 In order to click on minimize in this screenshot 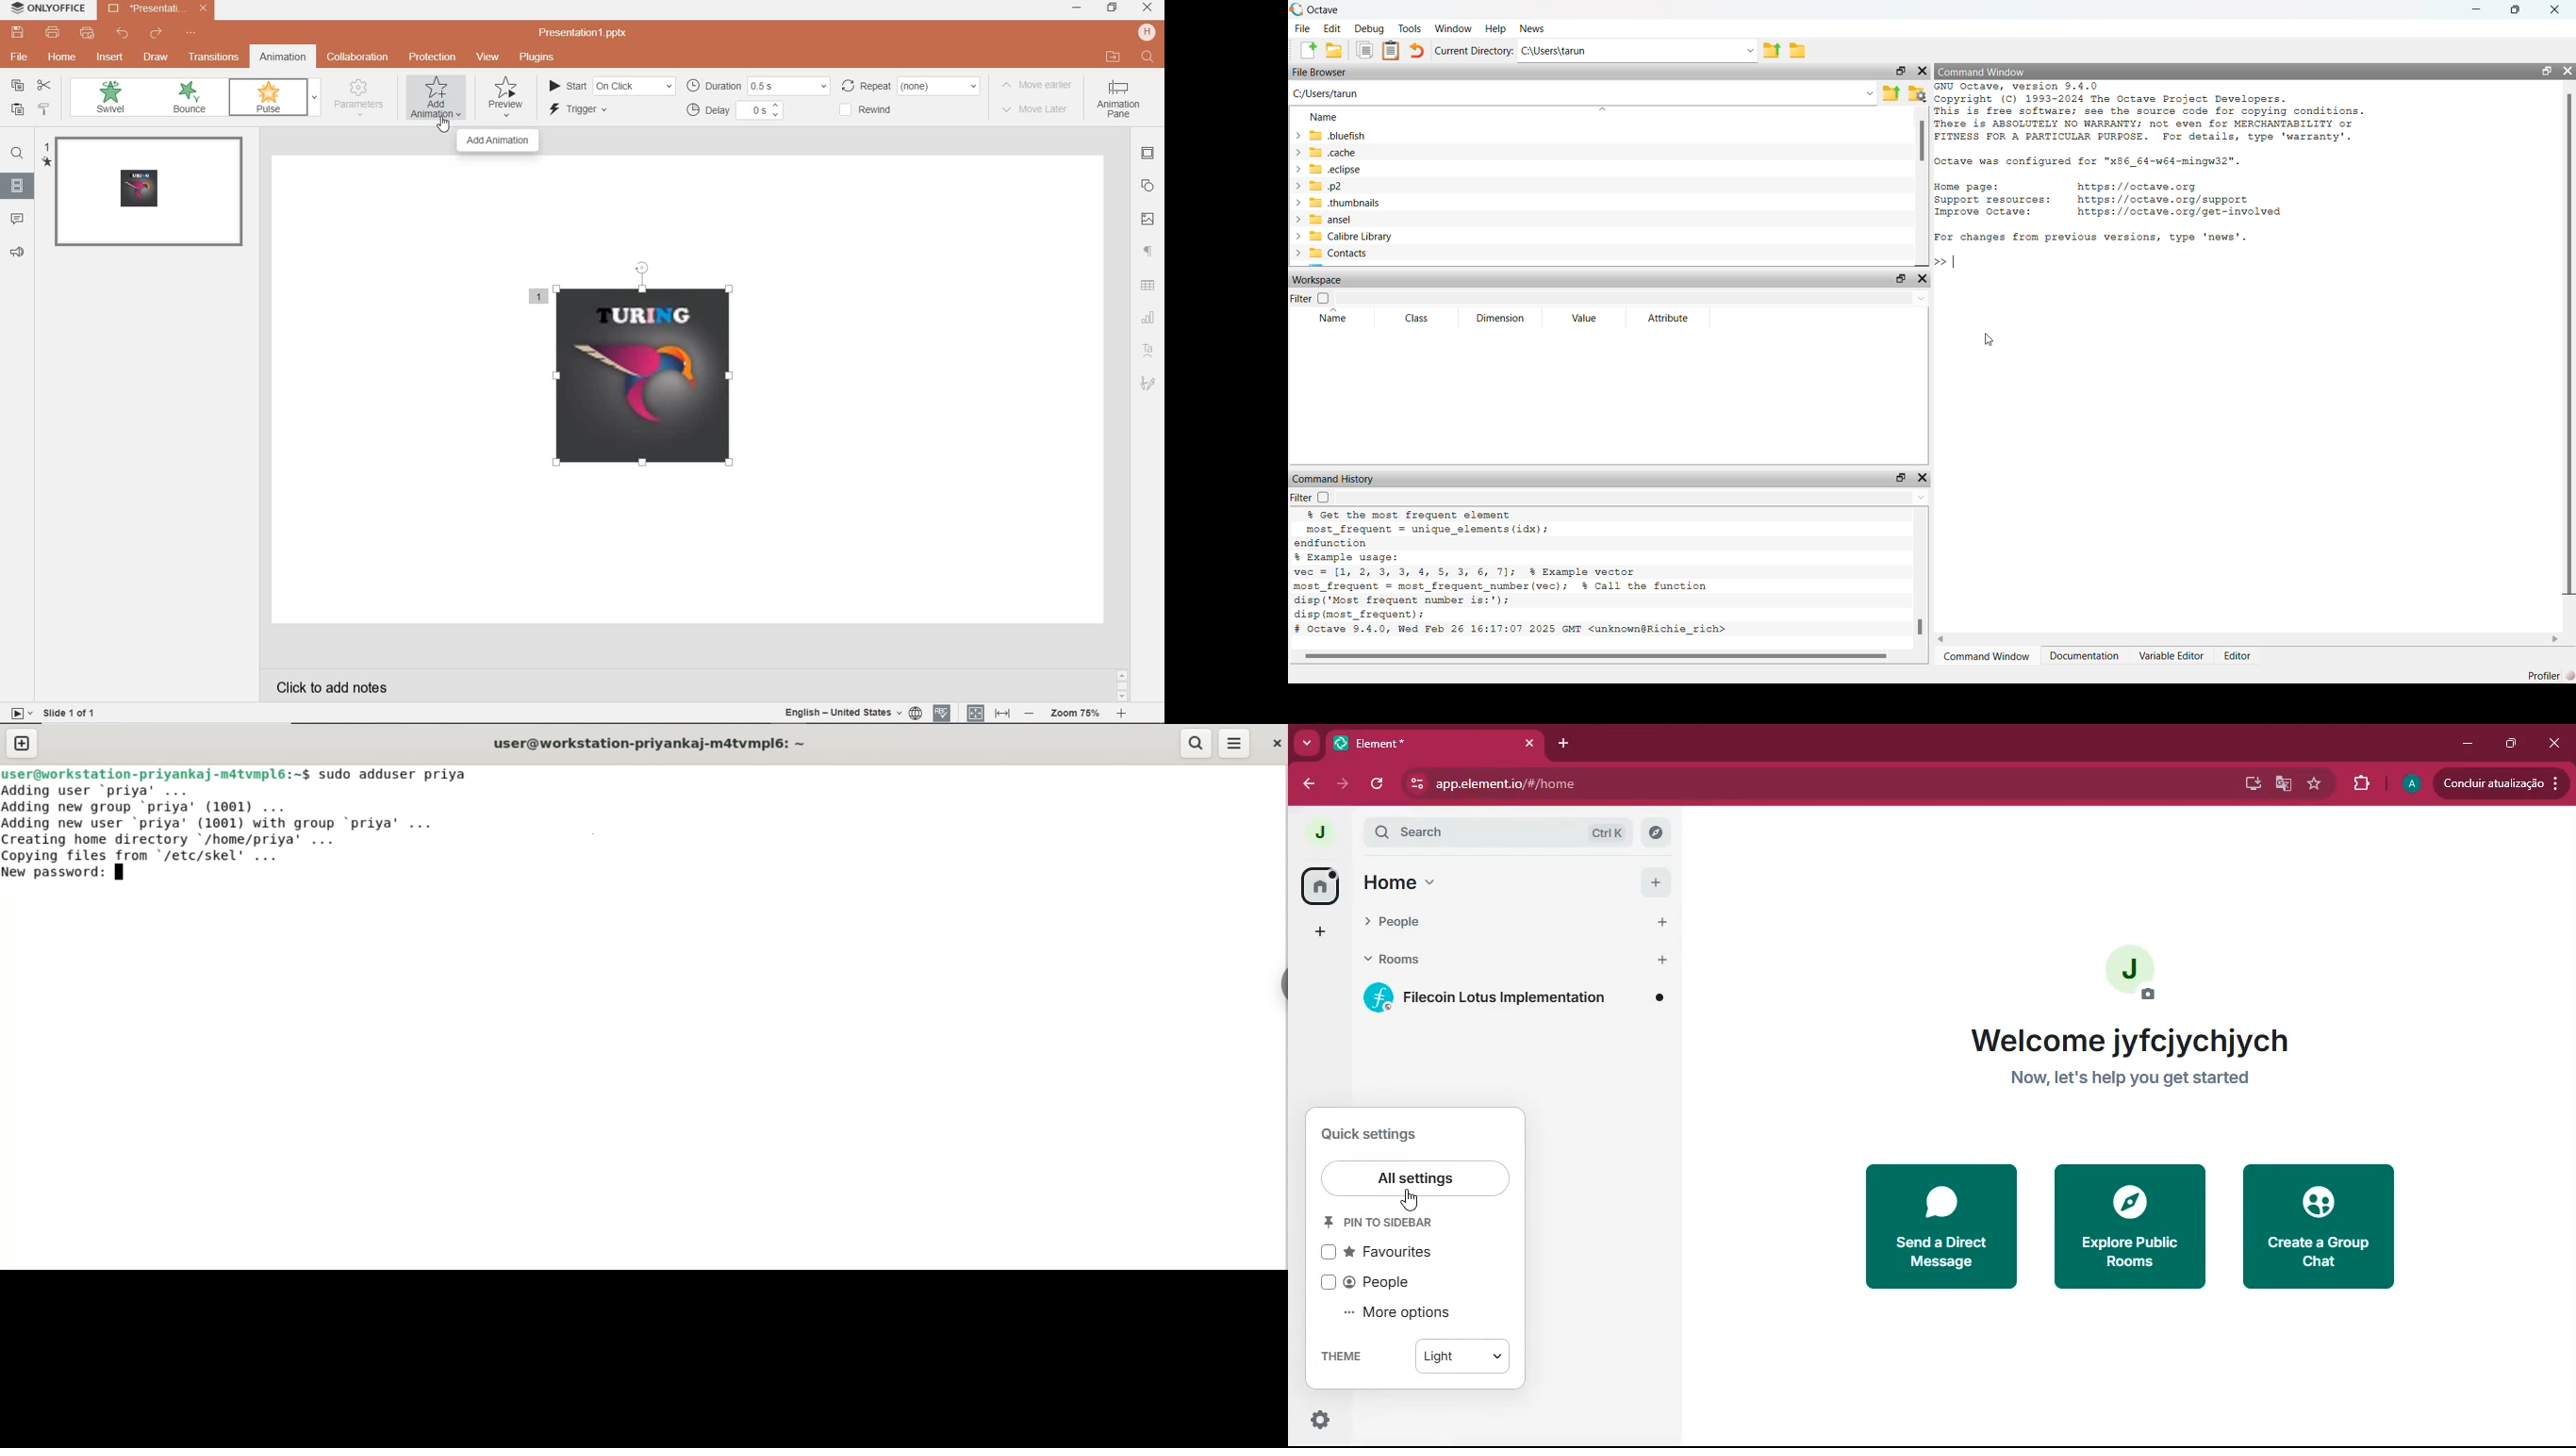, I will do `click(1079, 8)`.